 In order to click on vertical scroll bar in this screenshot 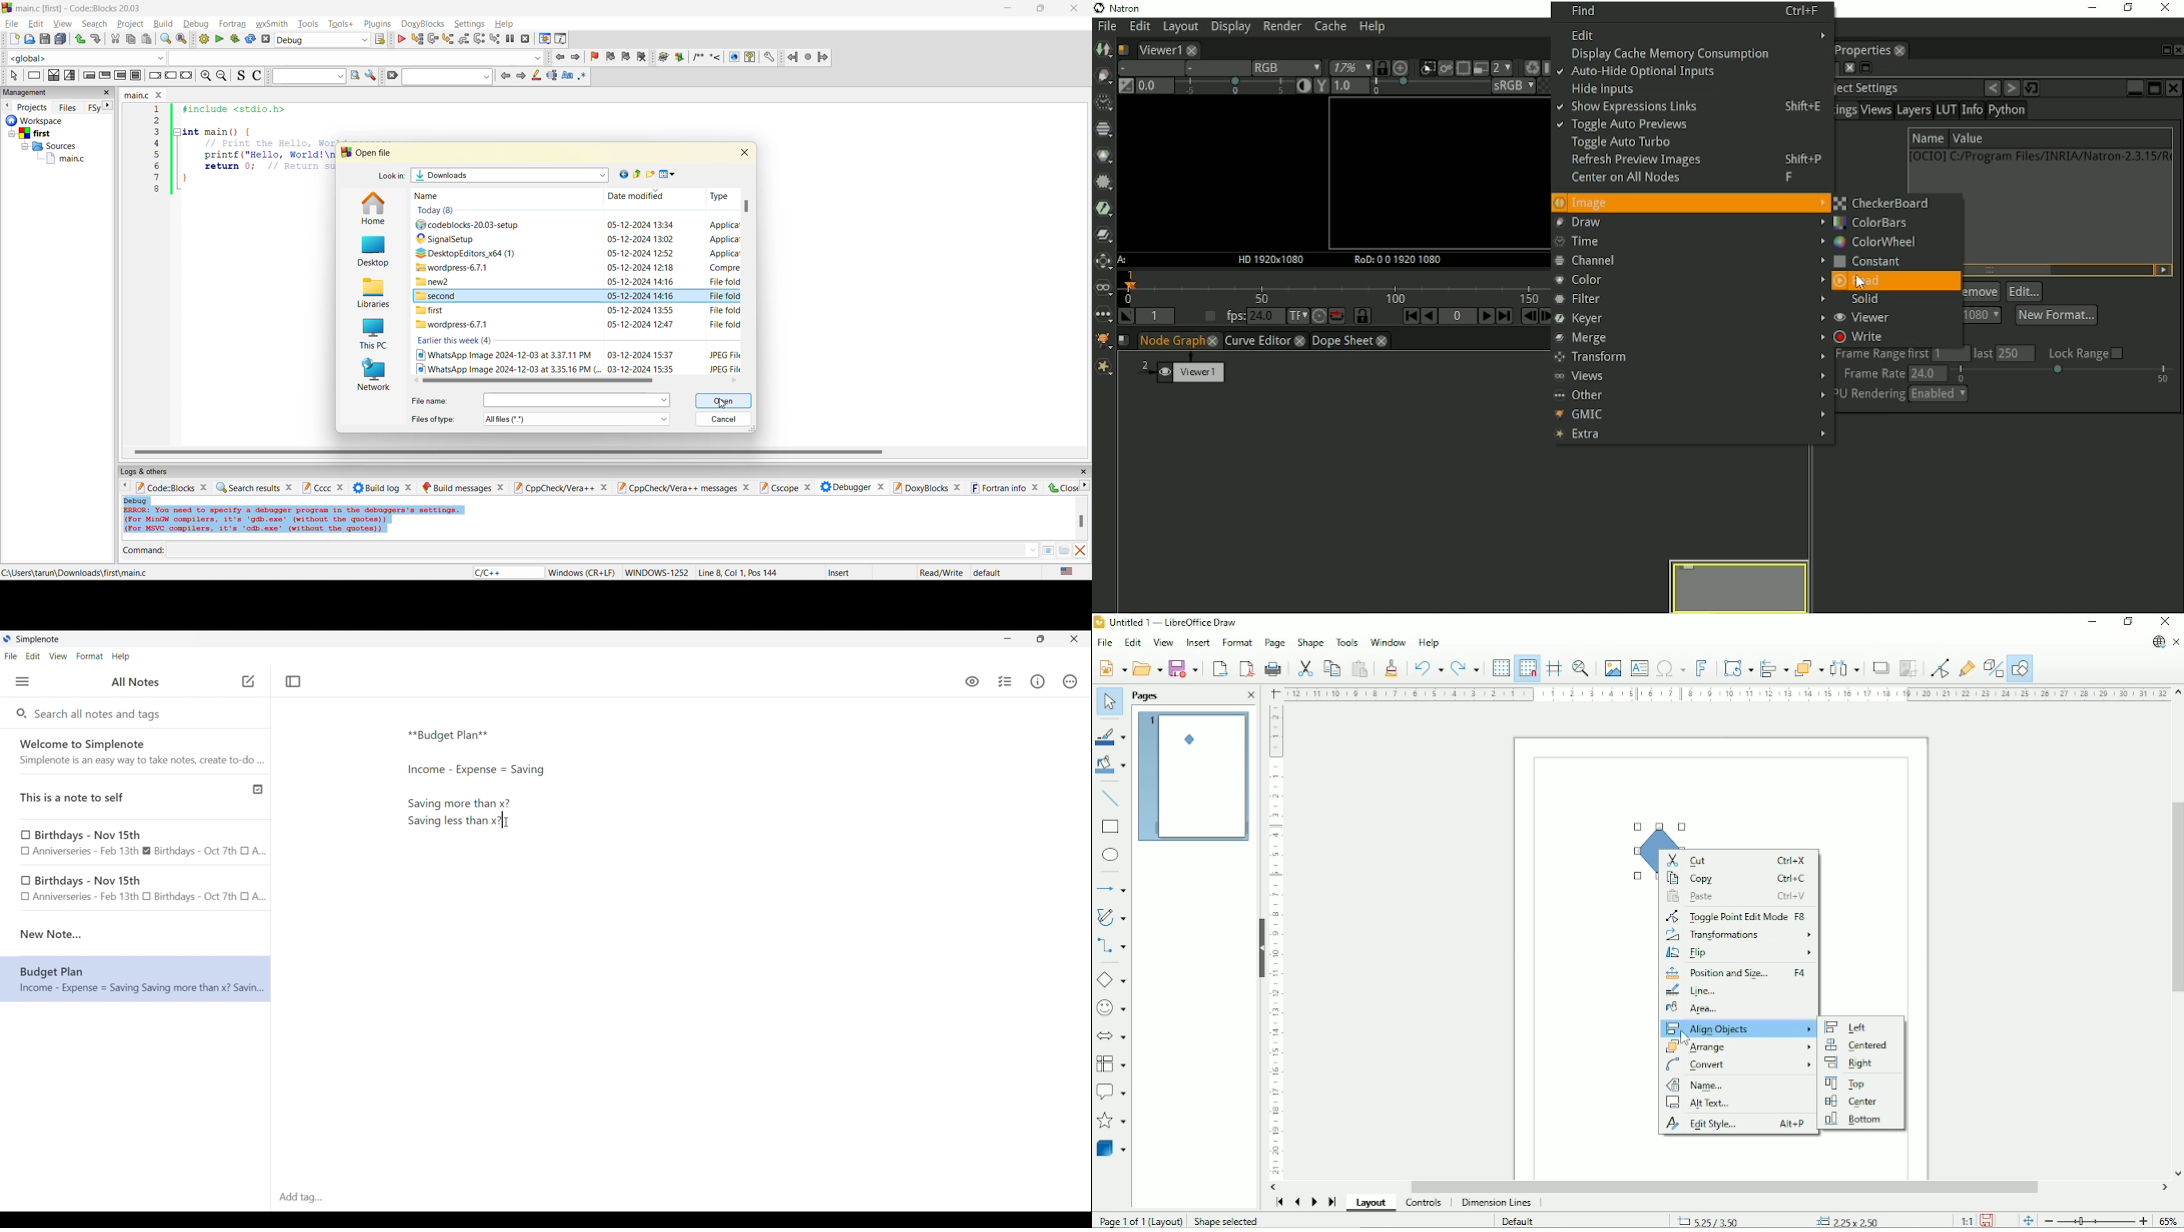, I will do `click(1081, 521)`.